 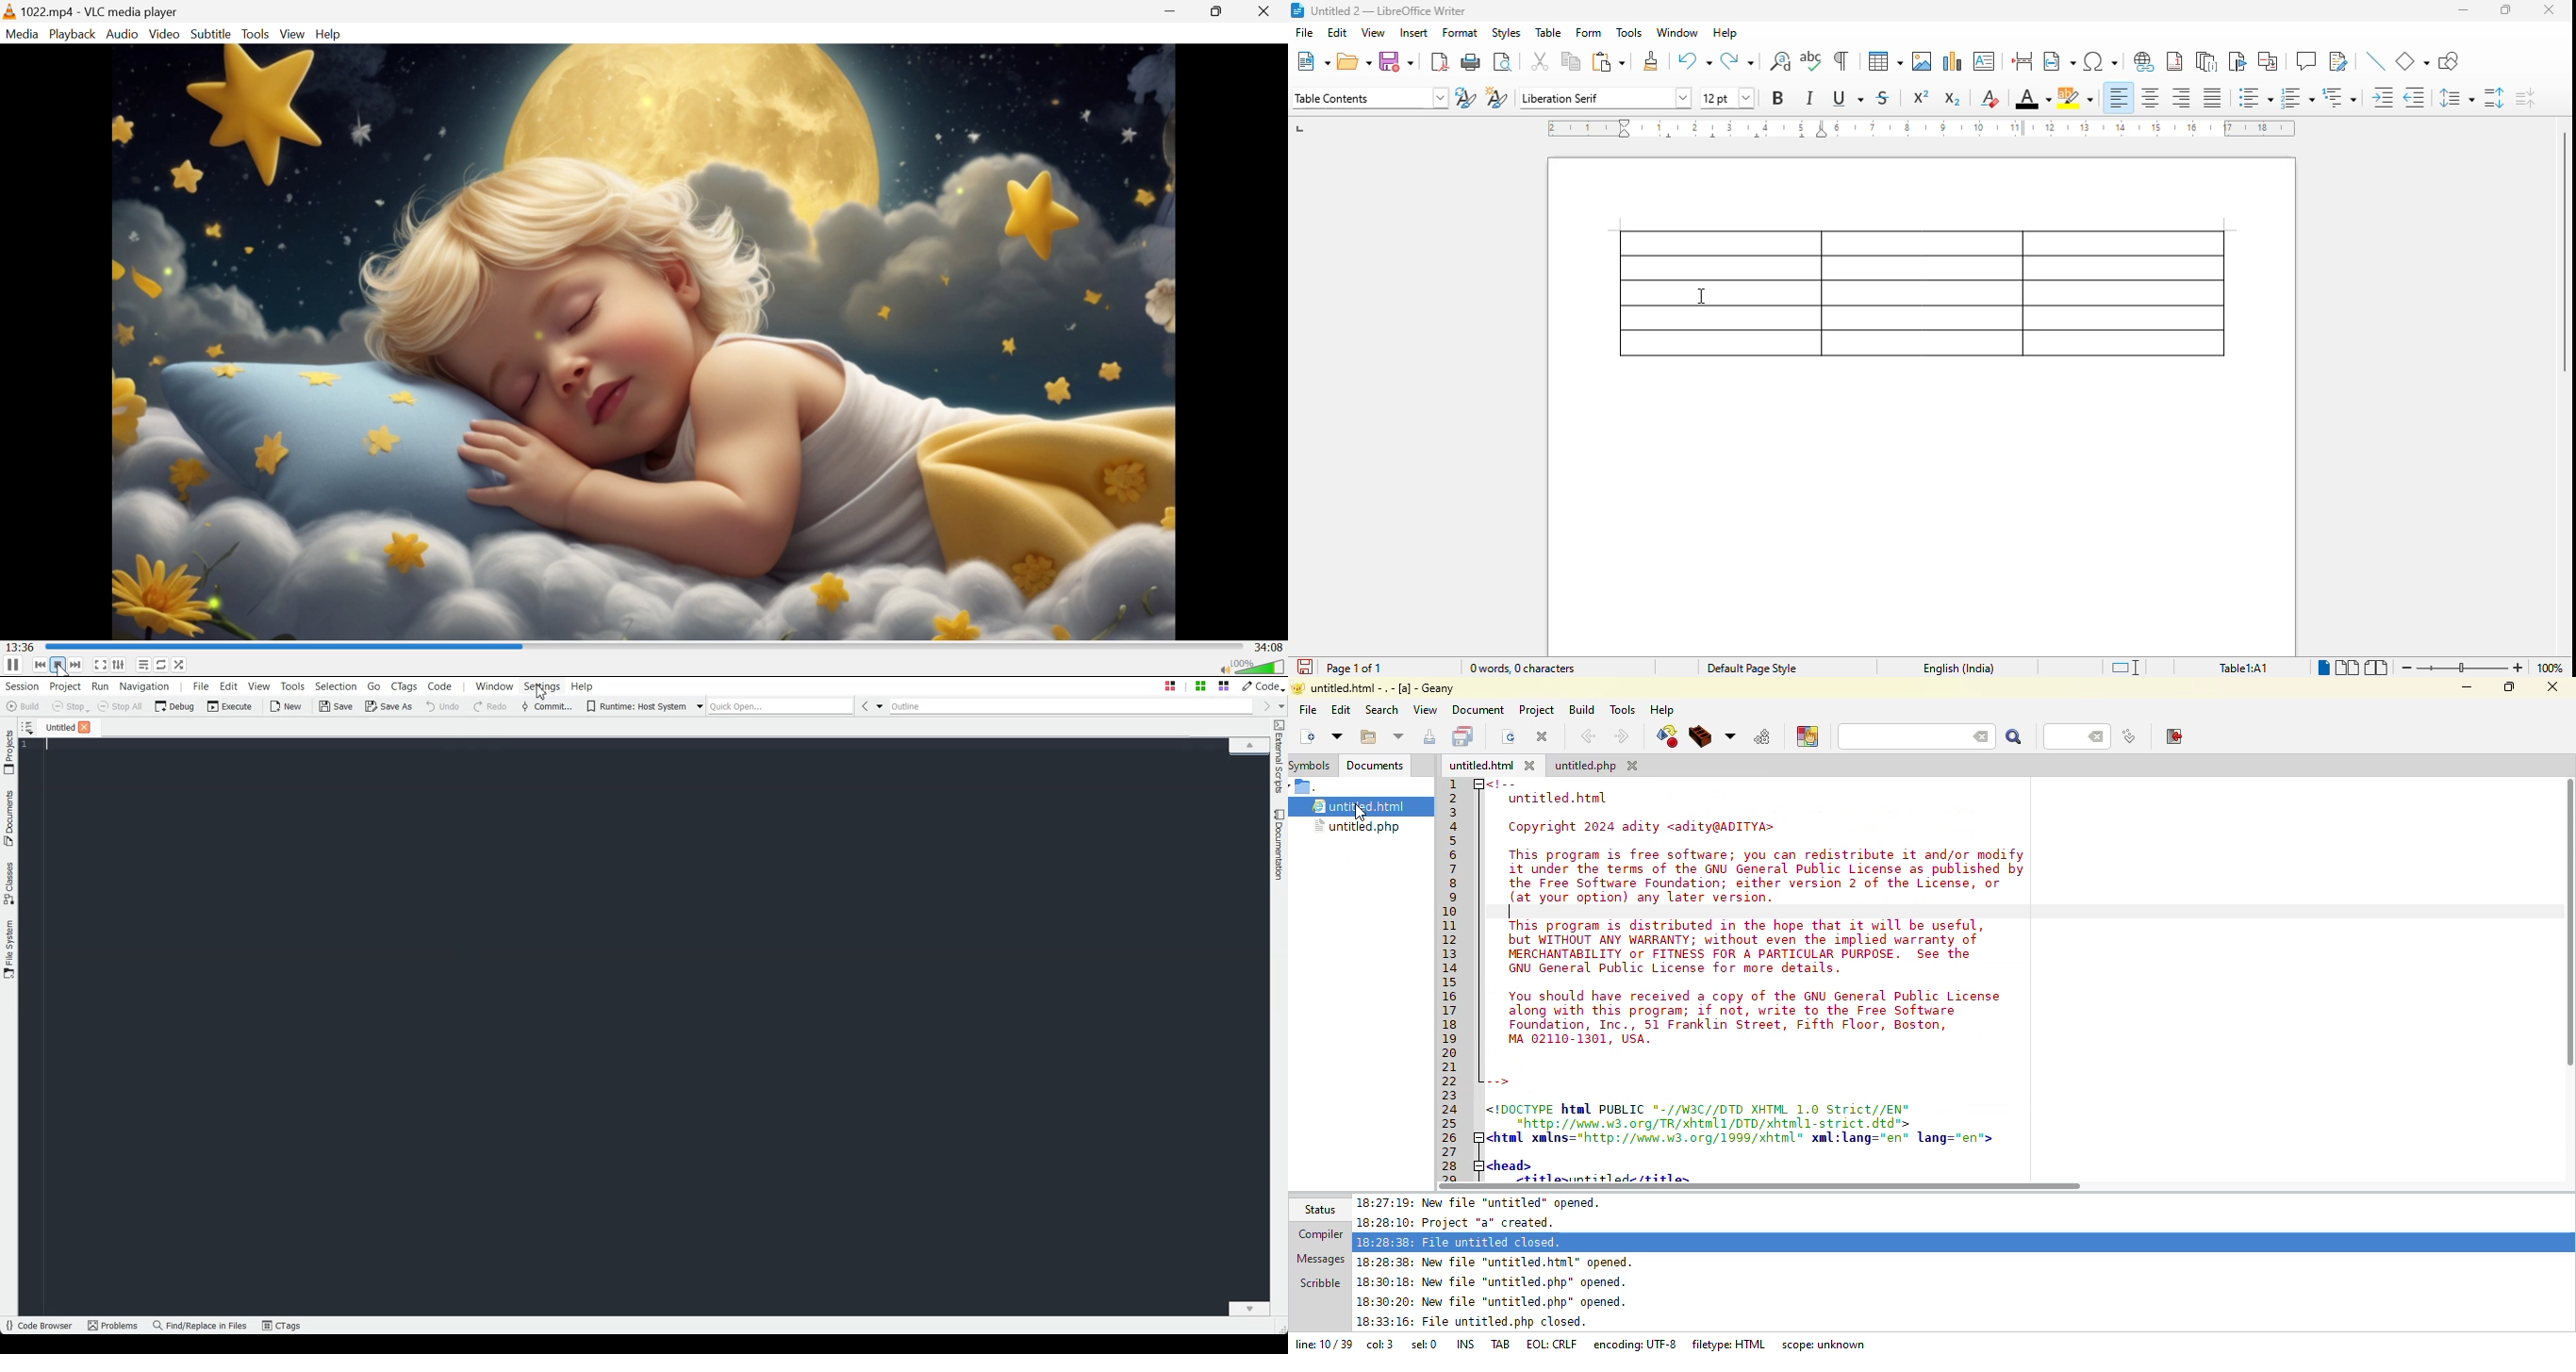 What do you see at coordinates (73, 35) in the screenshot?
I see `Playback` at bounding box center [73, 35].